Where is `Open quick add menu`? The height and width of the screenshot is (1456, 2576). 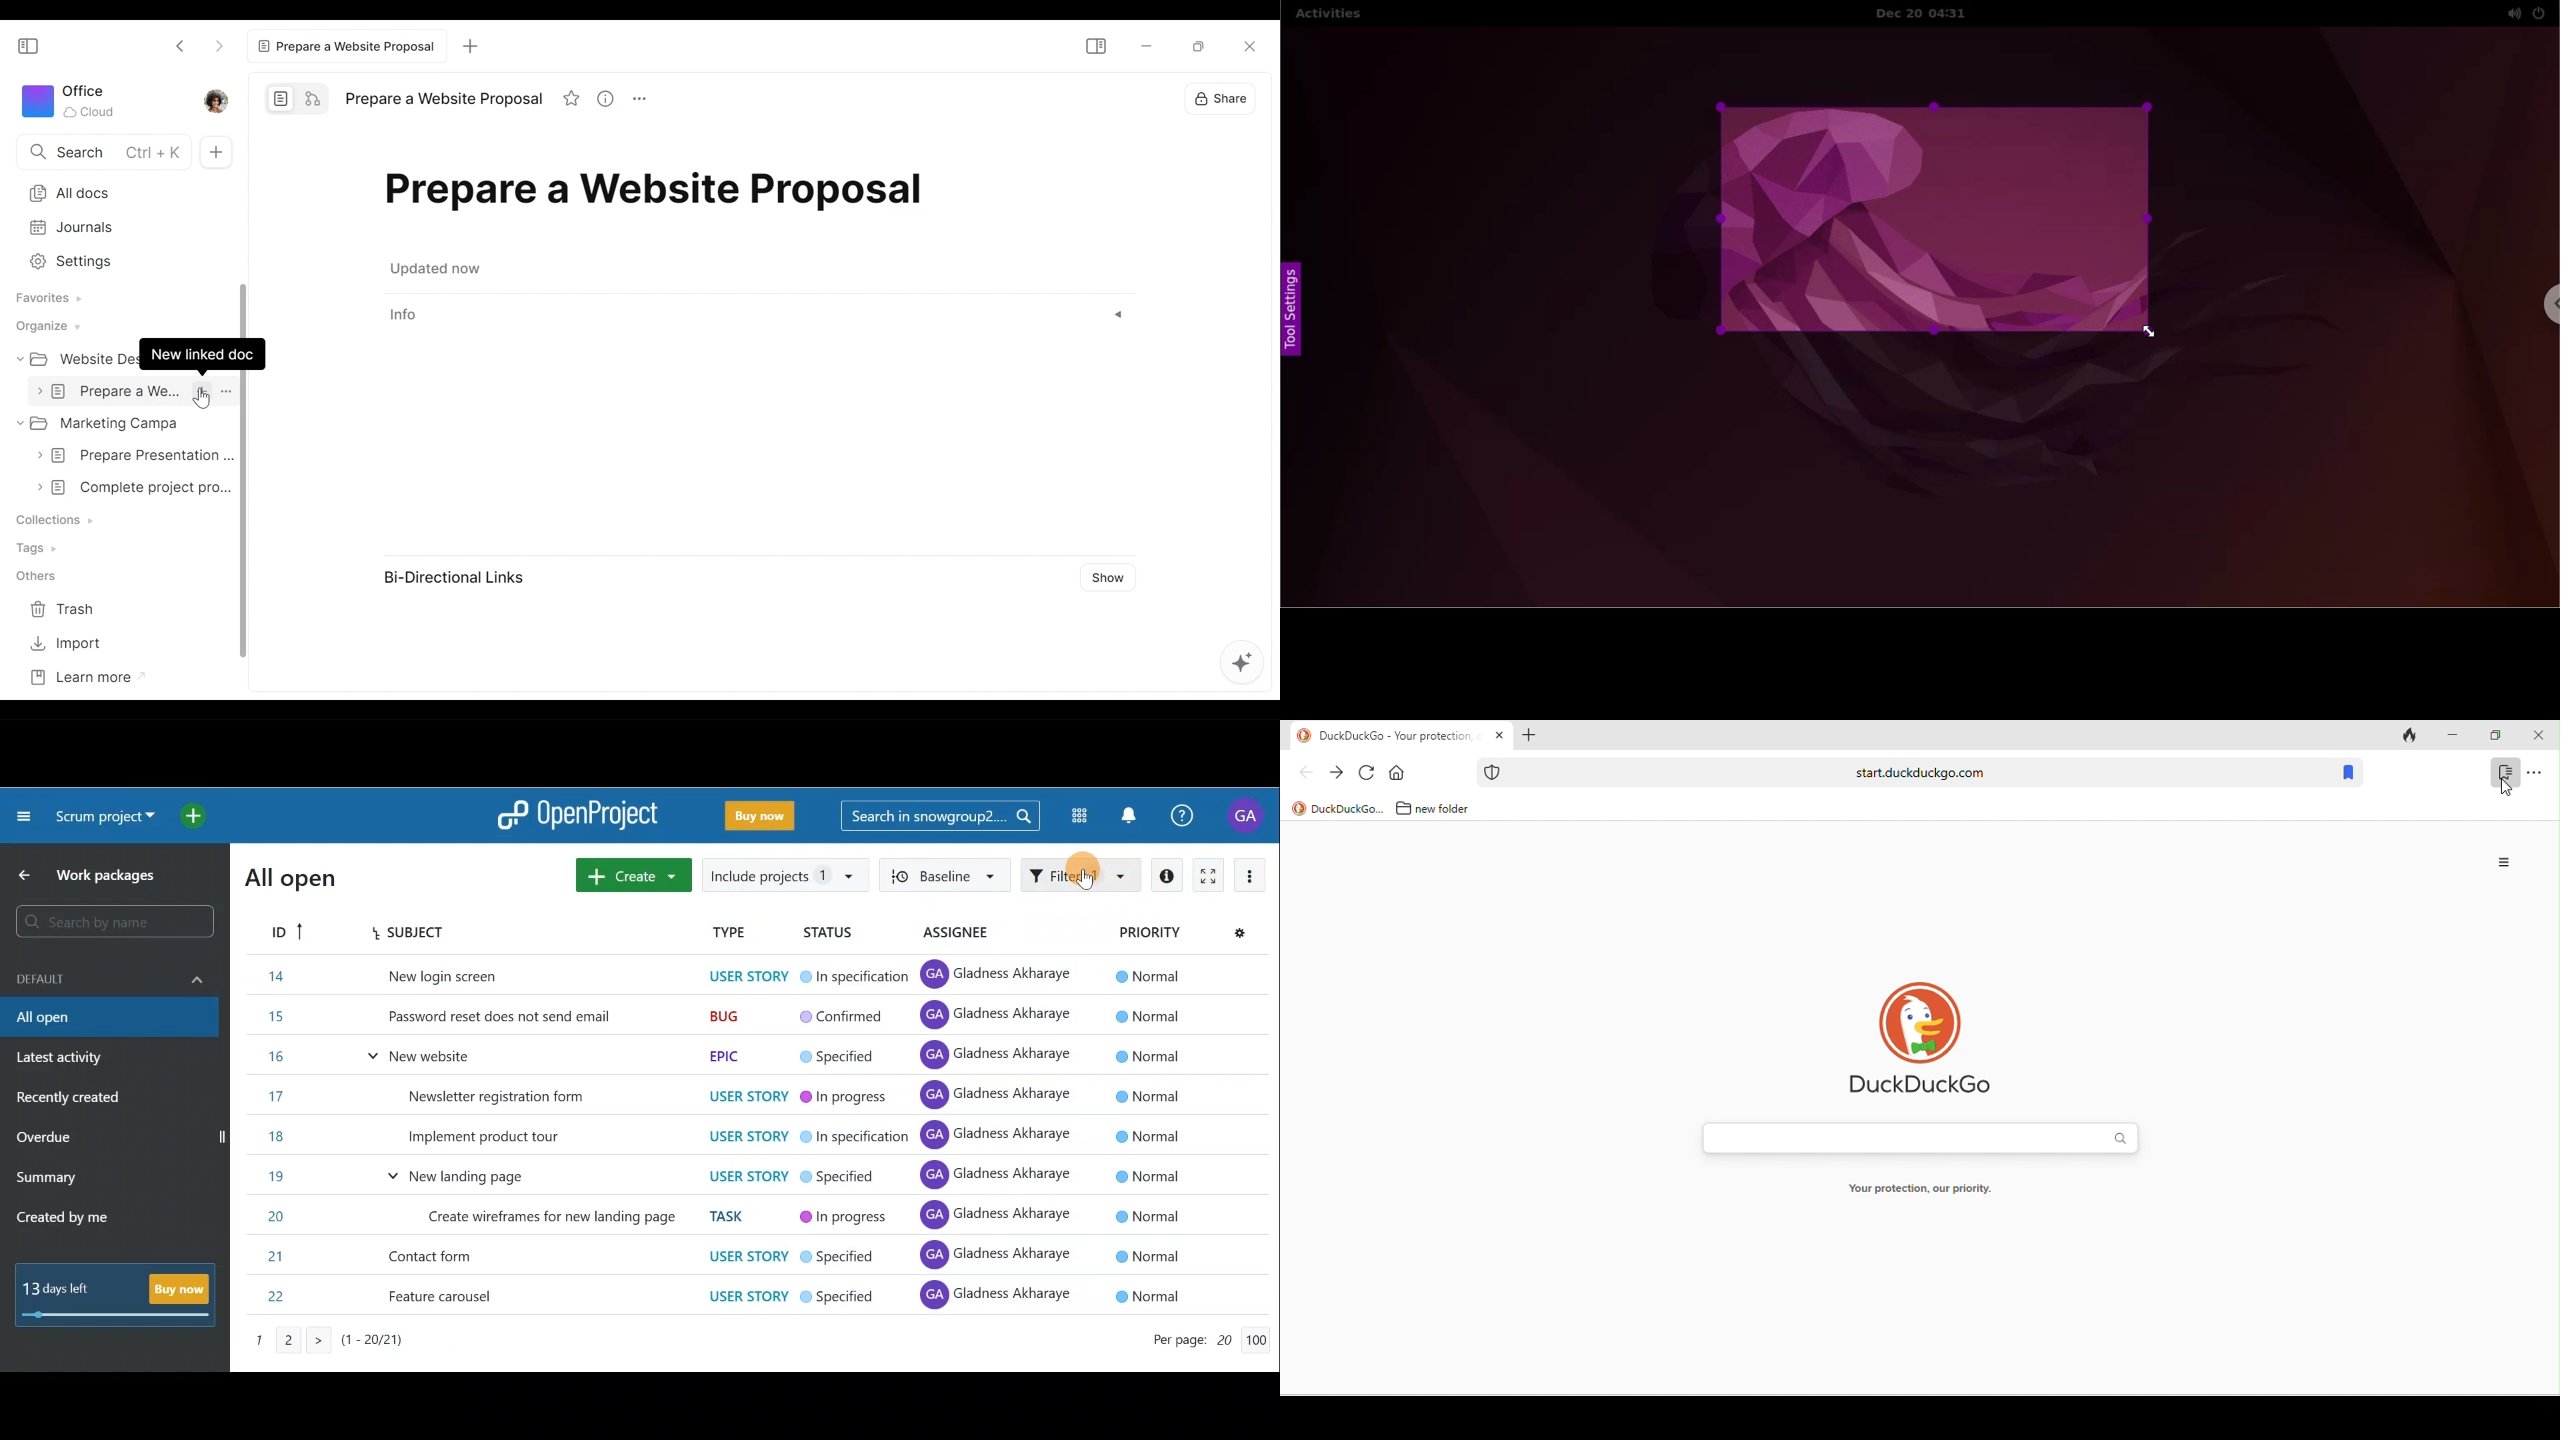
Open quick add menu is located at coordinates (197, 812).